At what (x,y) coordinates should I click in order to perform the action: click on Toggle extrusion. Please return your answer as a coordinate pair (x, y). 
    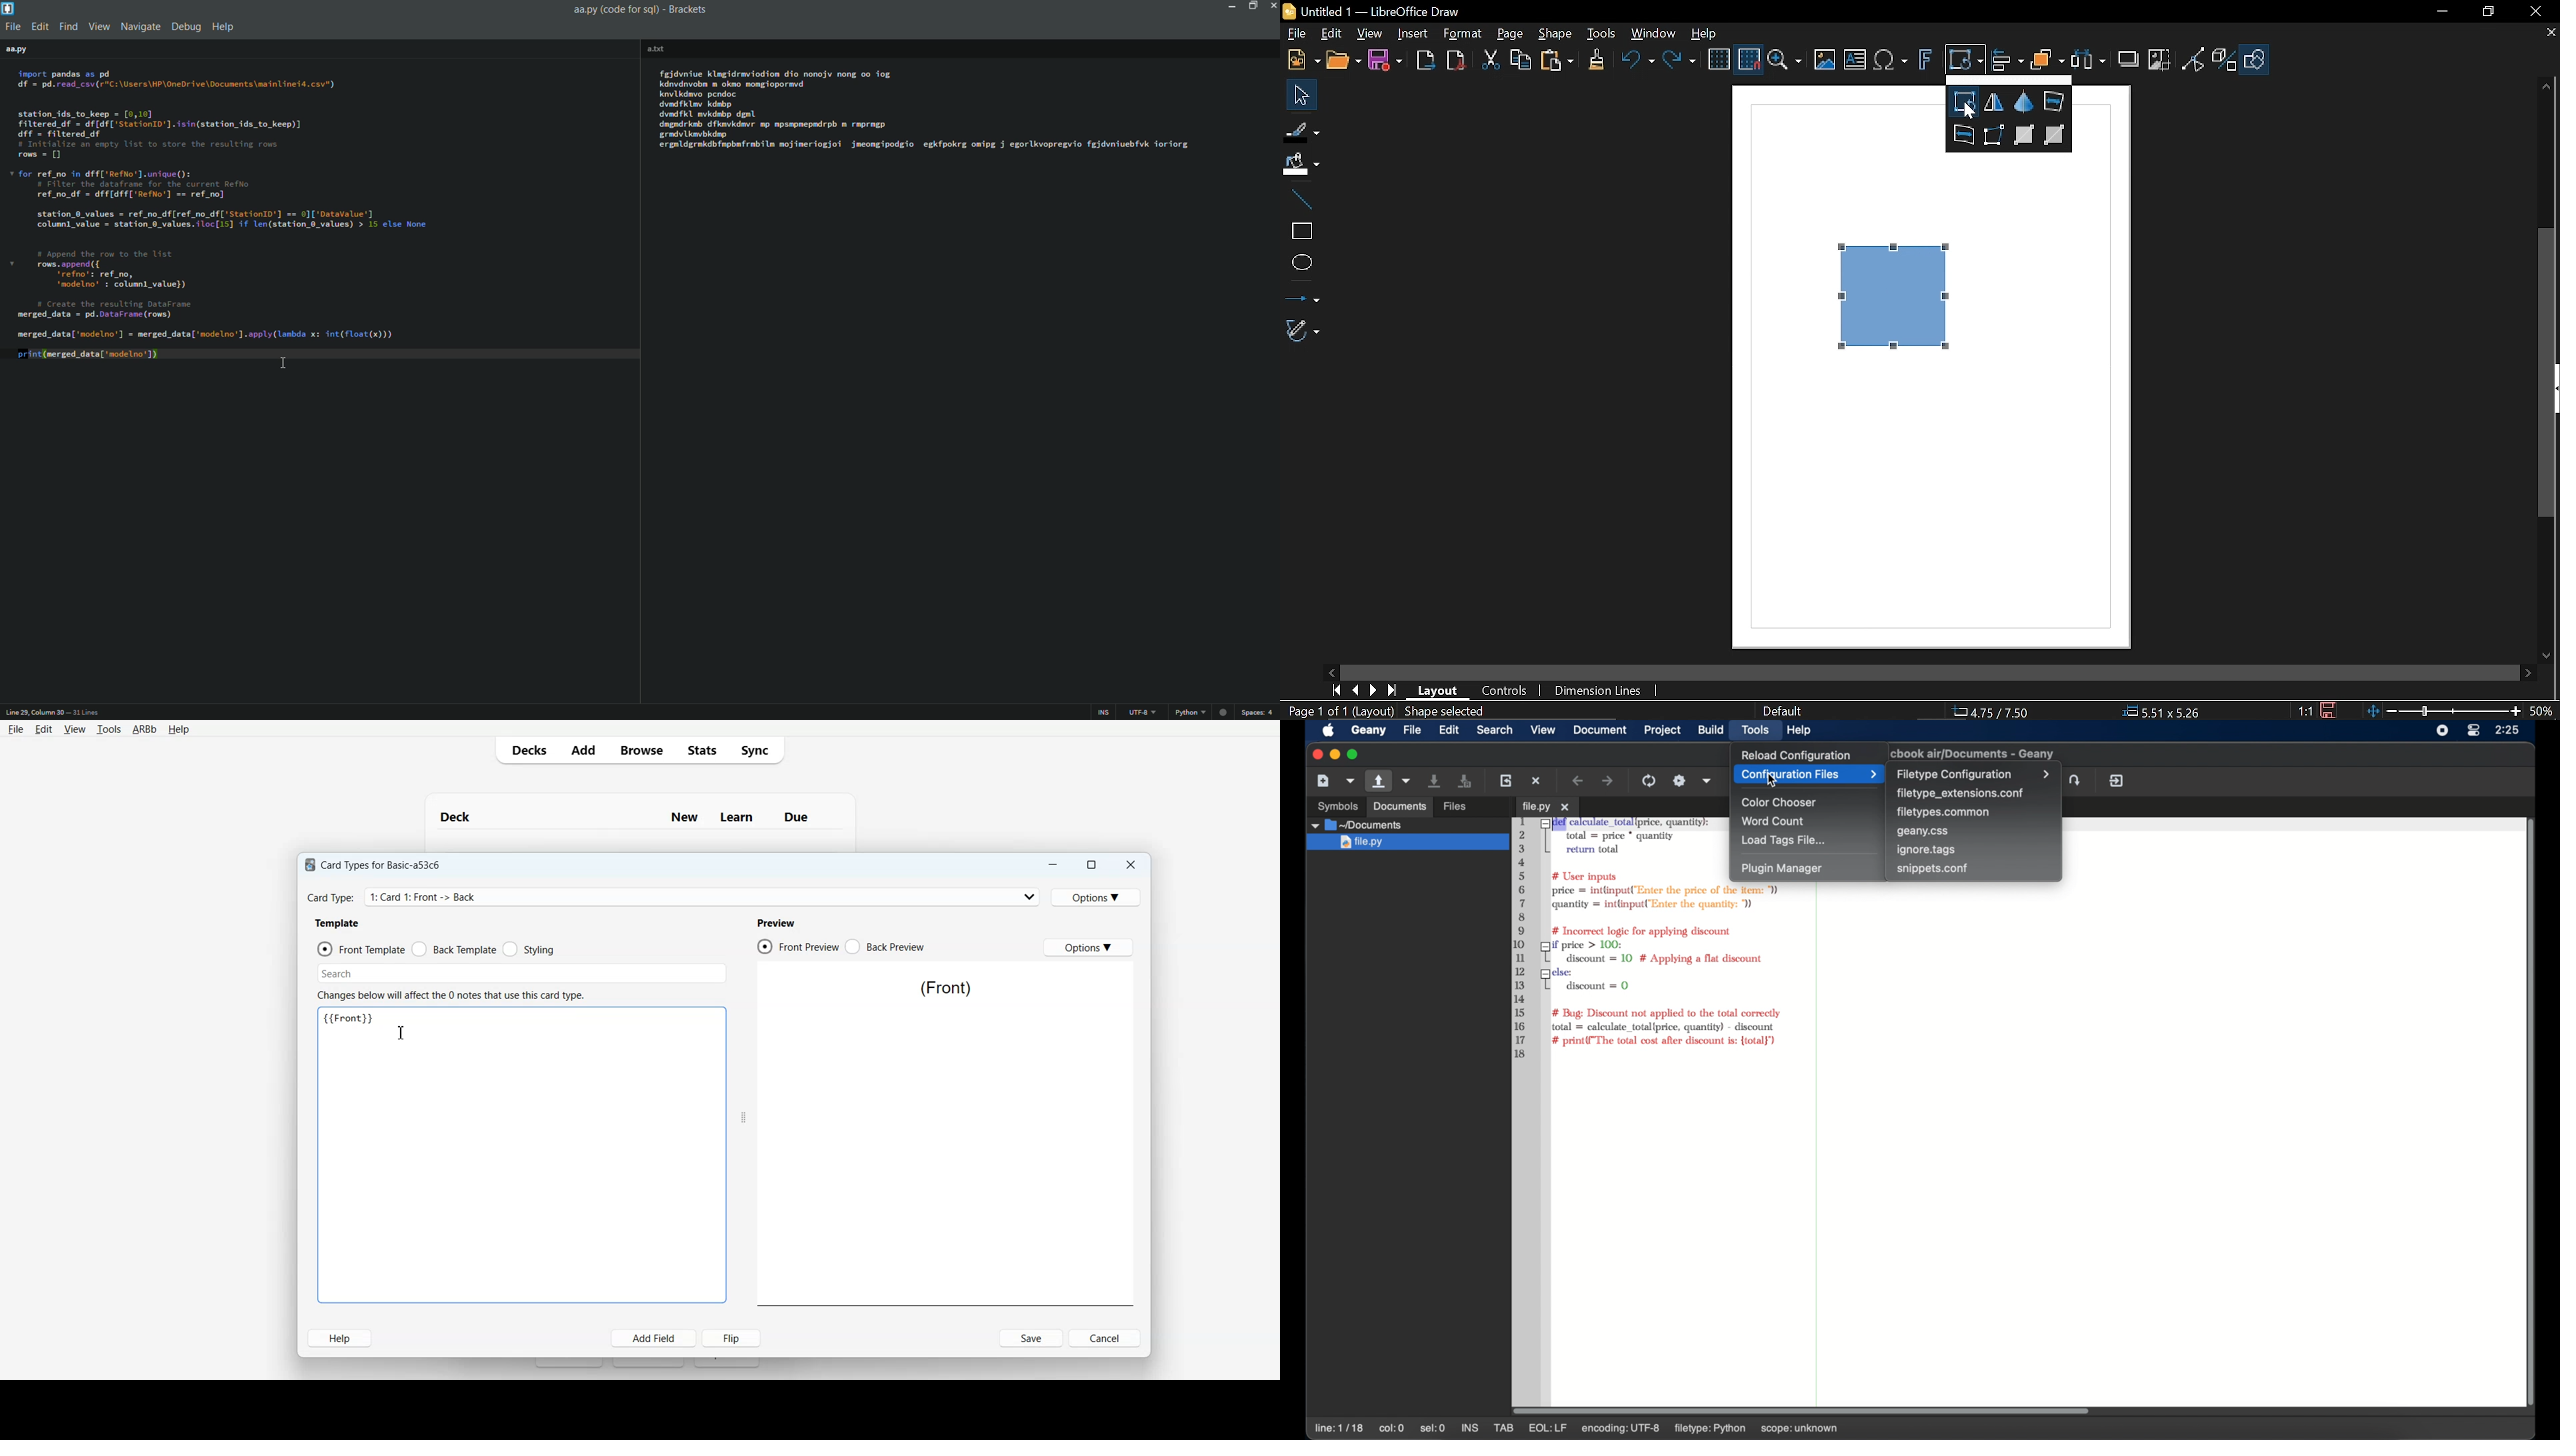
    Looking at the image, I should click on (2225, 59).